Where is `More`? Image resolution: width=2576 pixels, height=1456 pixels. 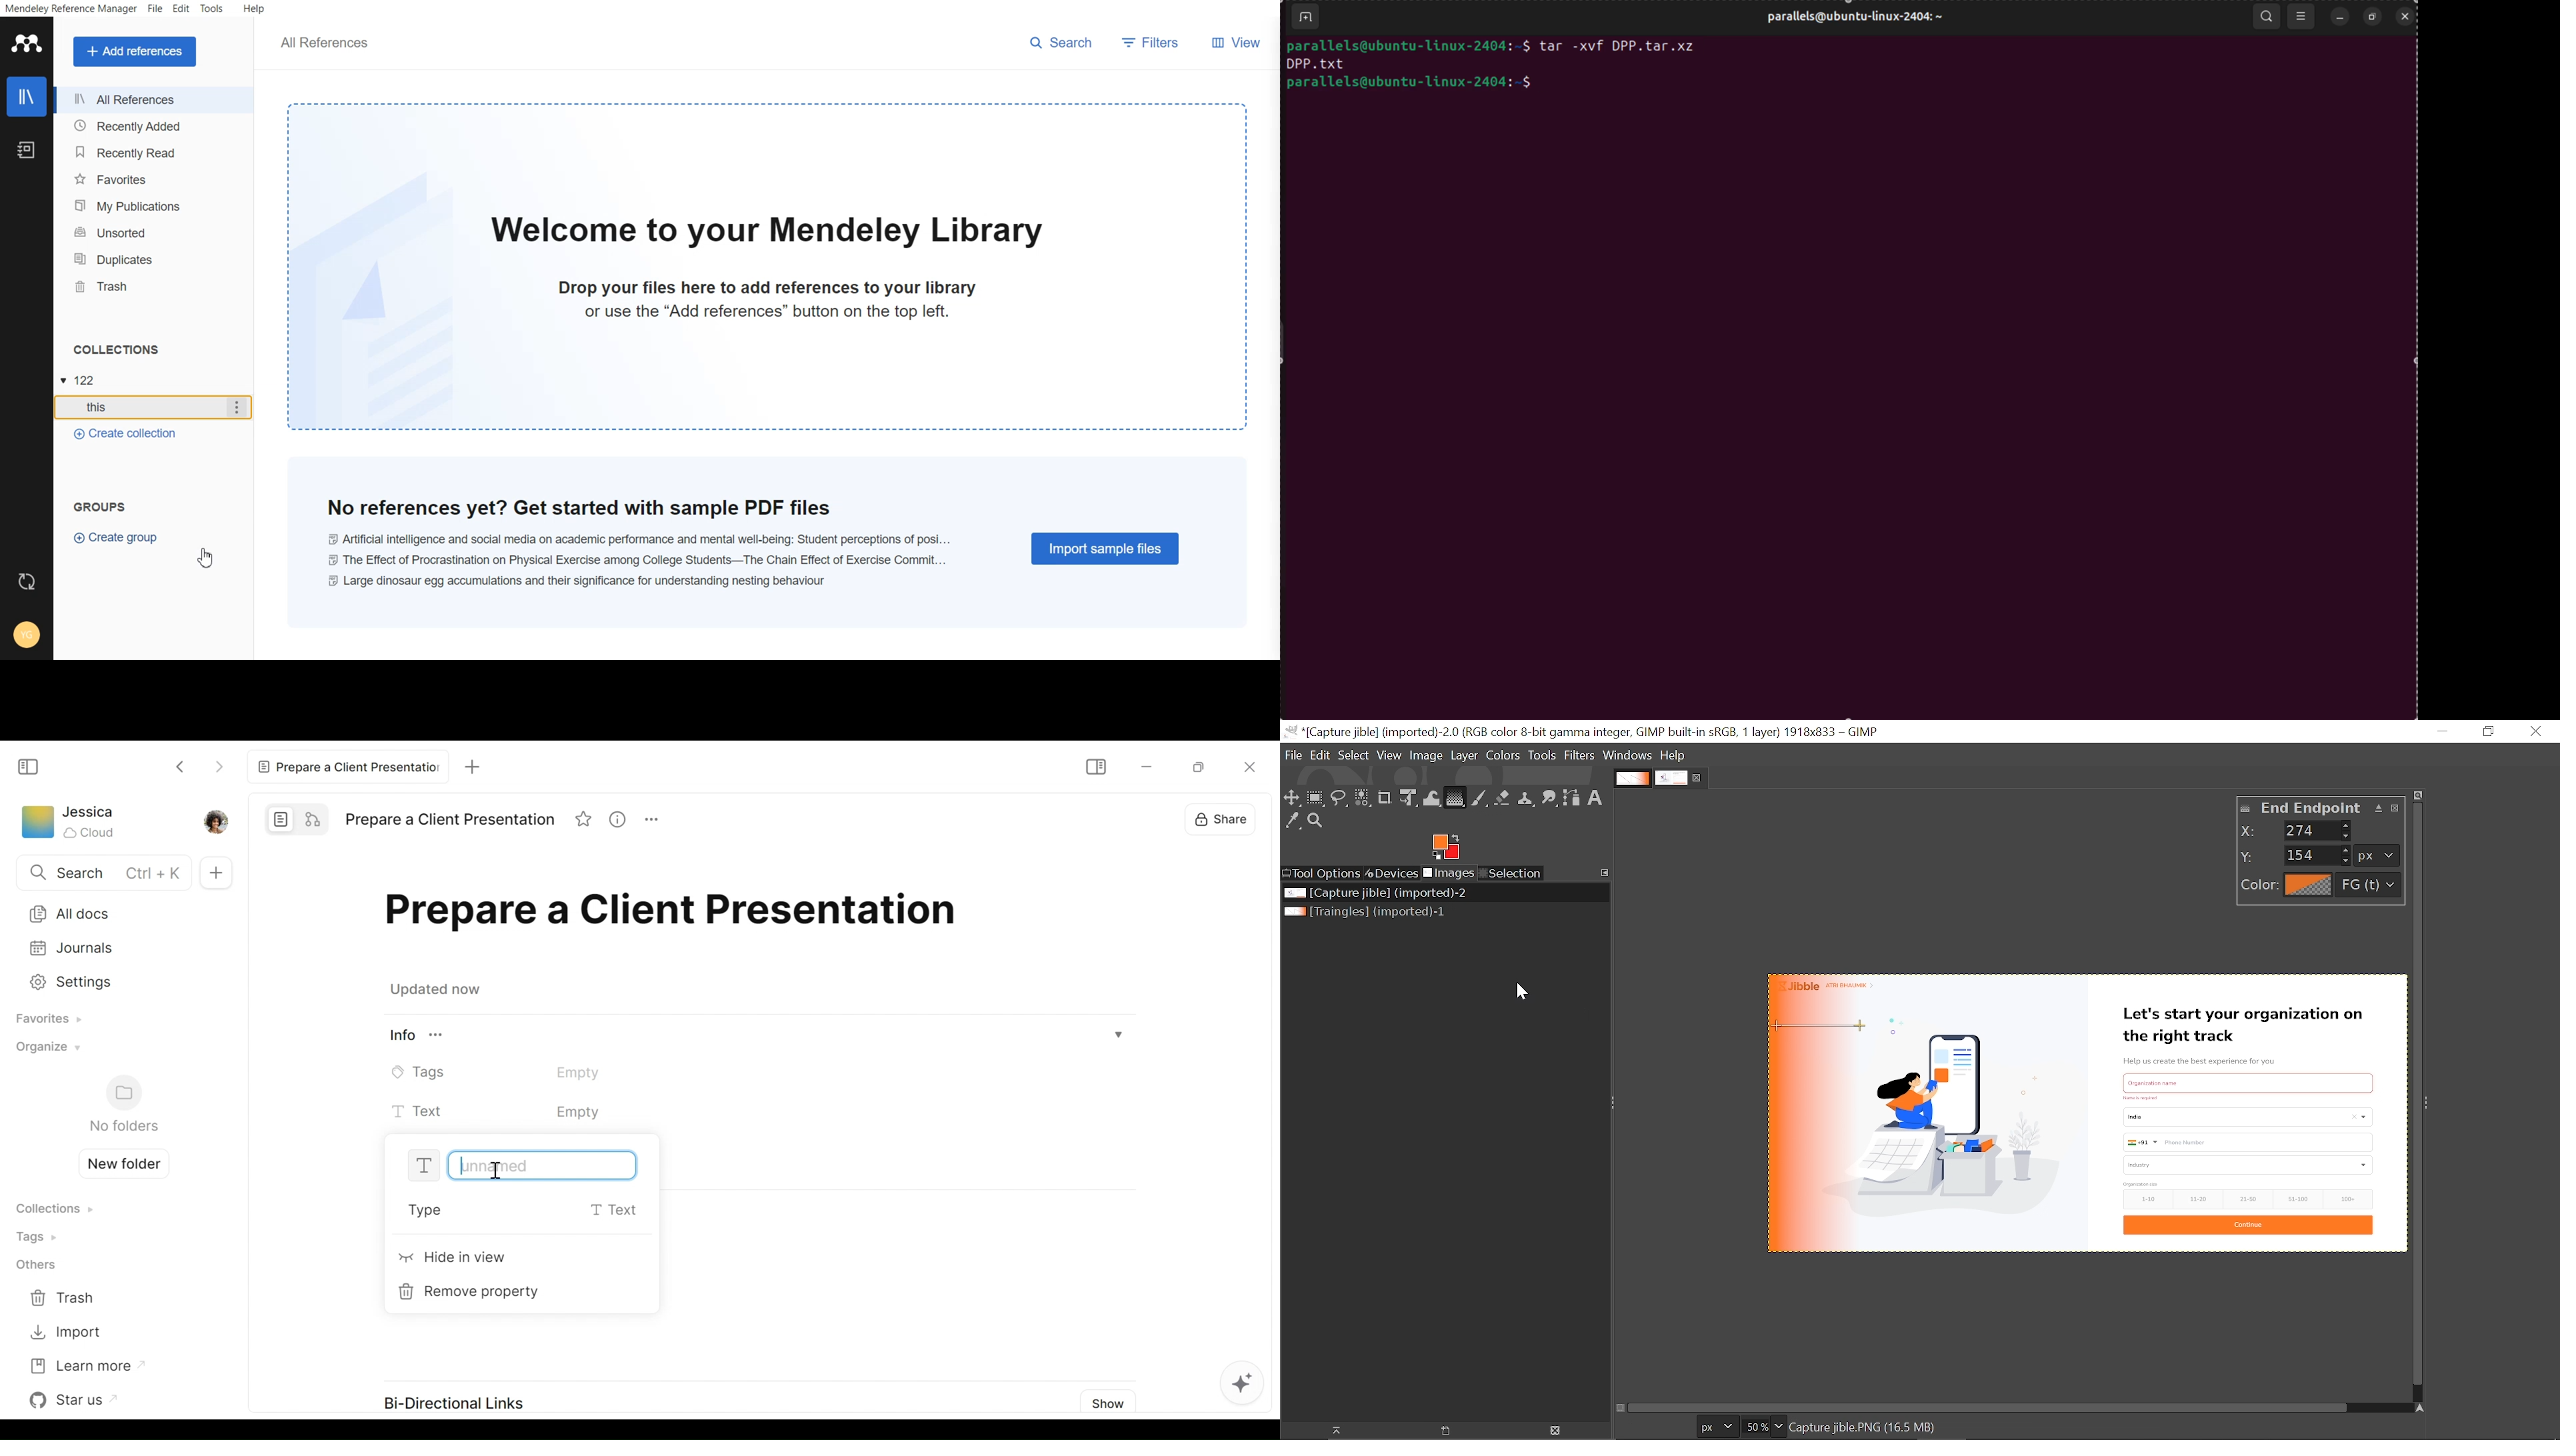
More is located at coordinates (657, 821).